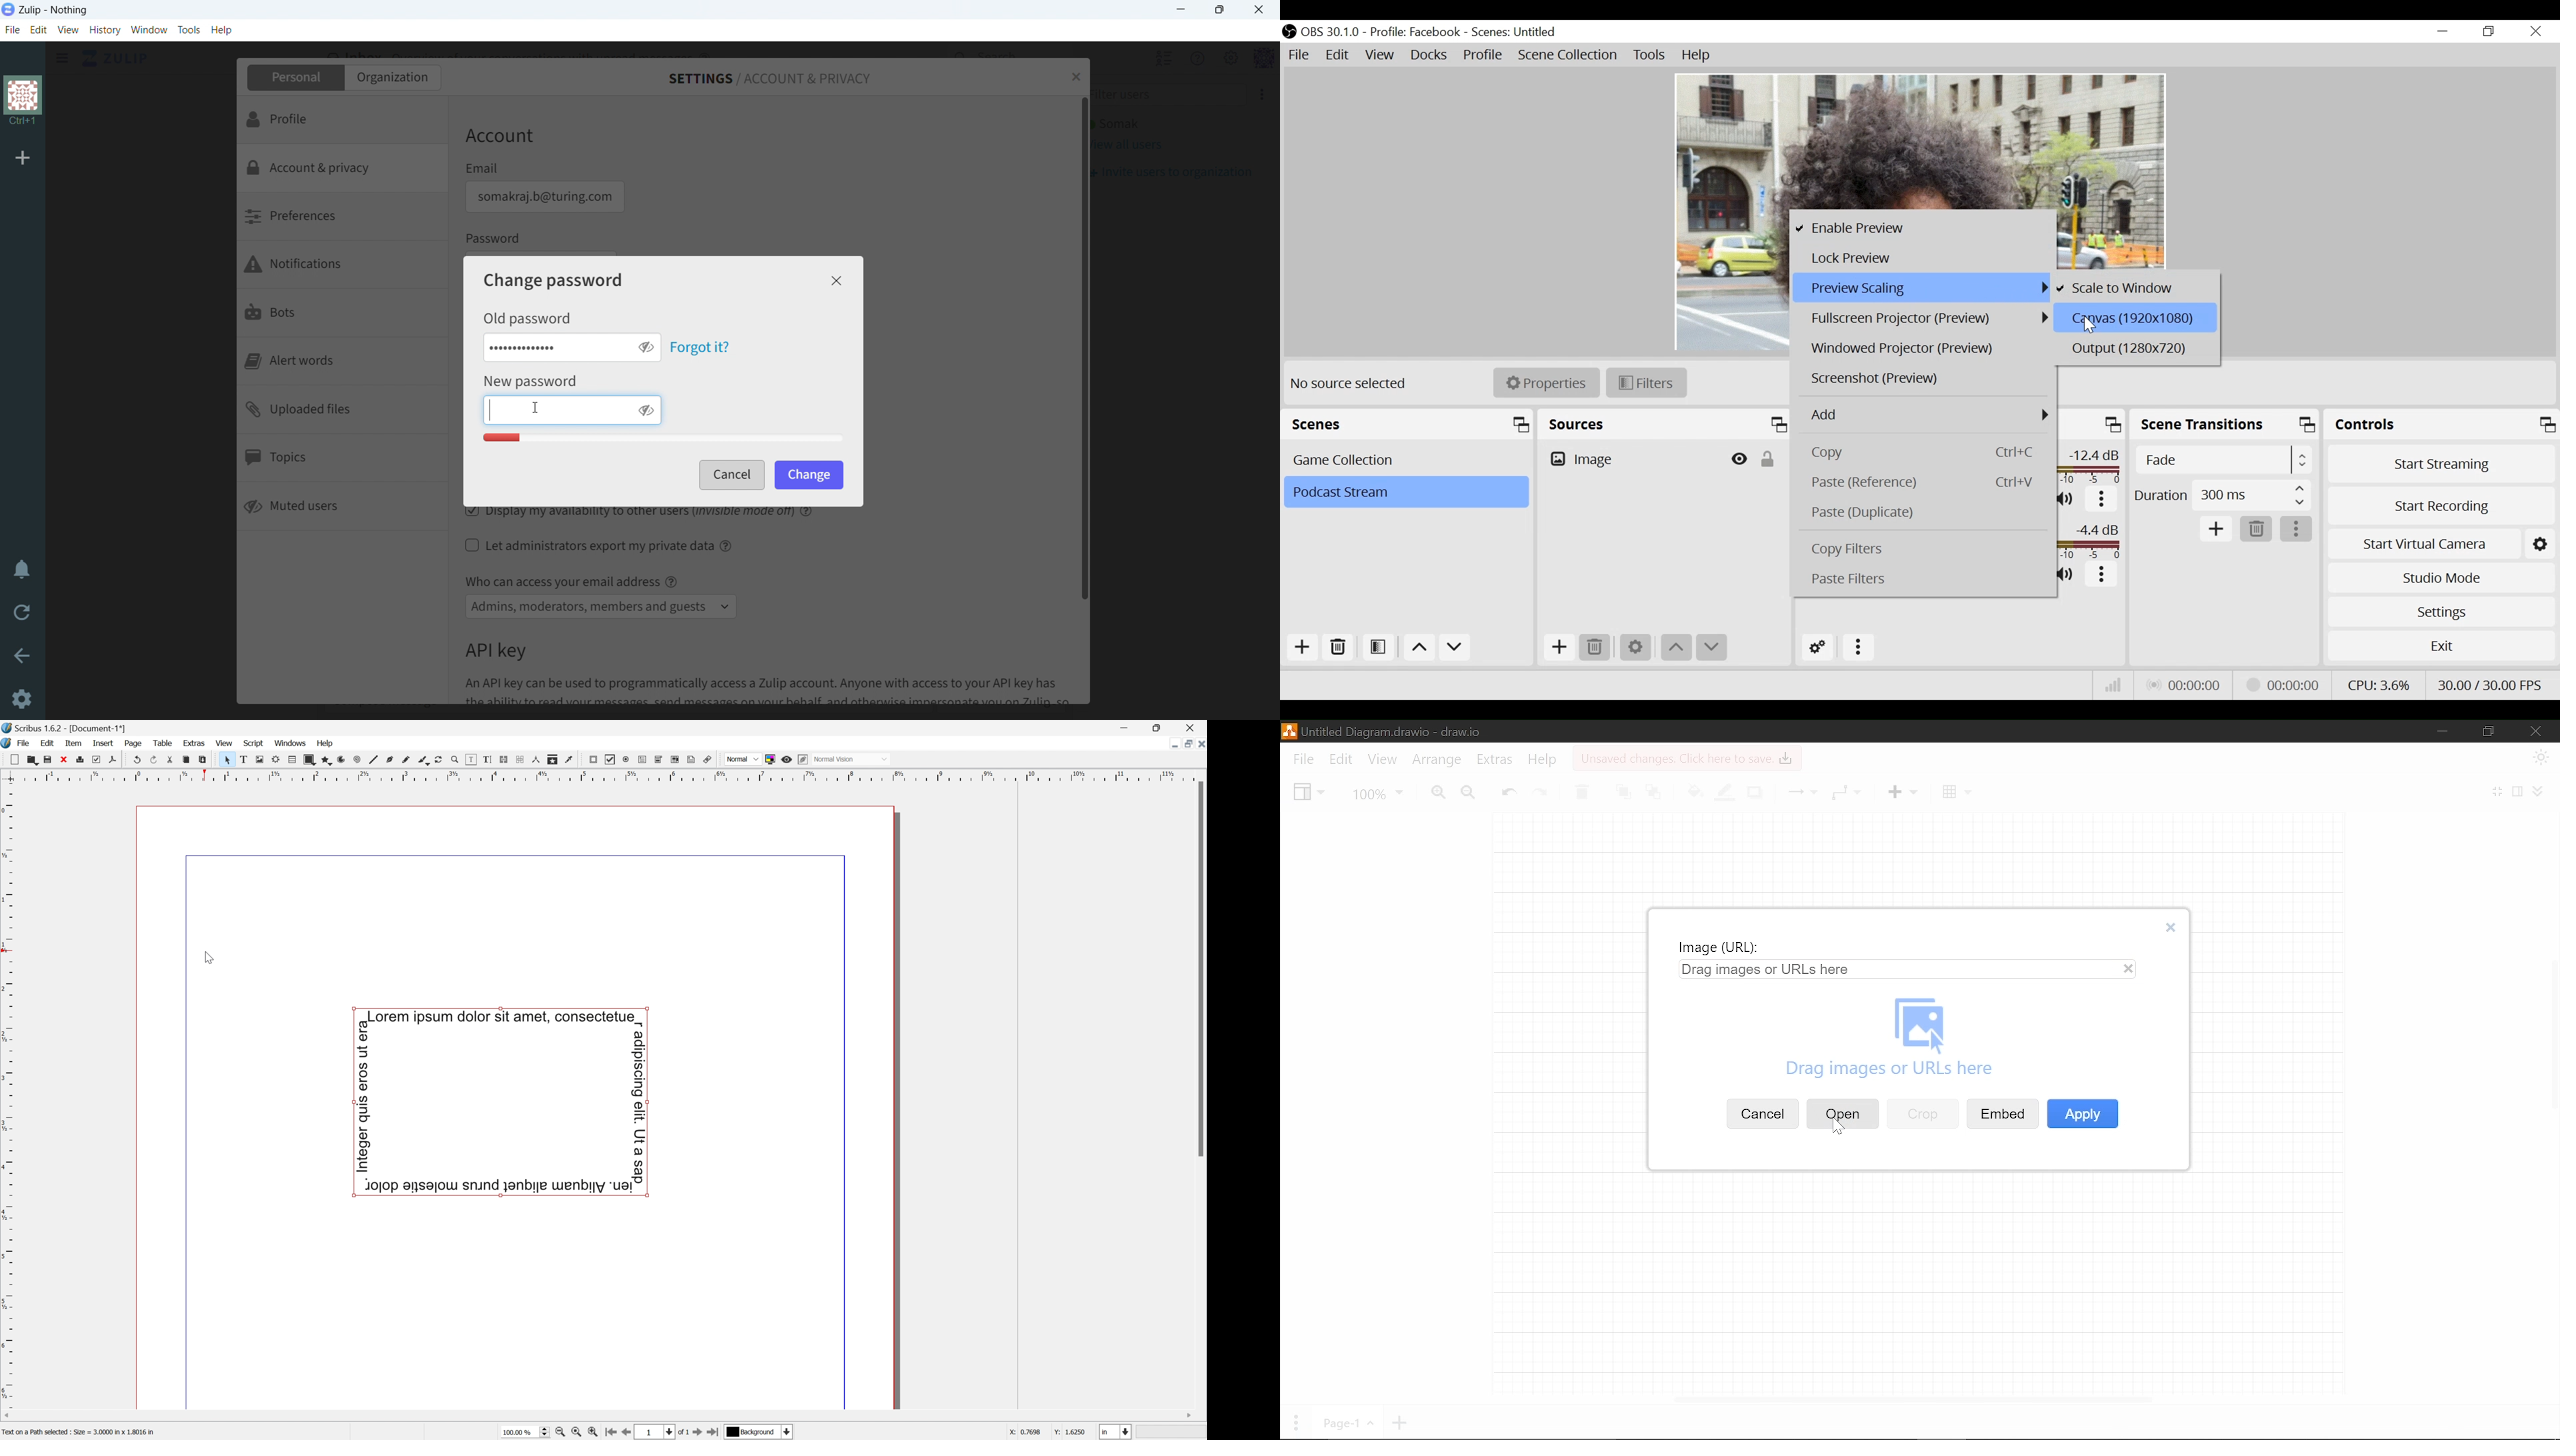 Image resolution: width=2576 pixels, height=1456 pixels. Describe the element at coordinates (133, 744) in the screenshot. I see `Page` at that location.